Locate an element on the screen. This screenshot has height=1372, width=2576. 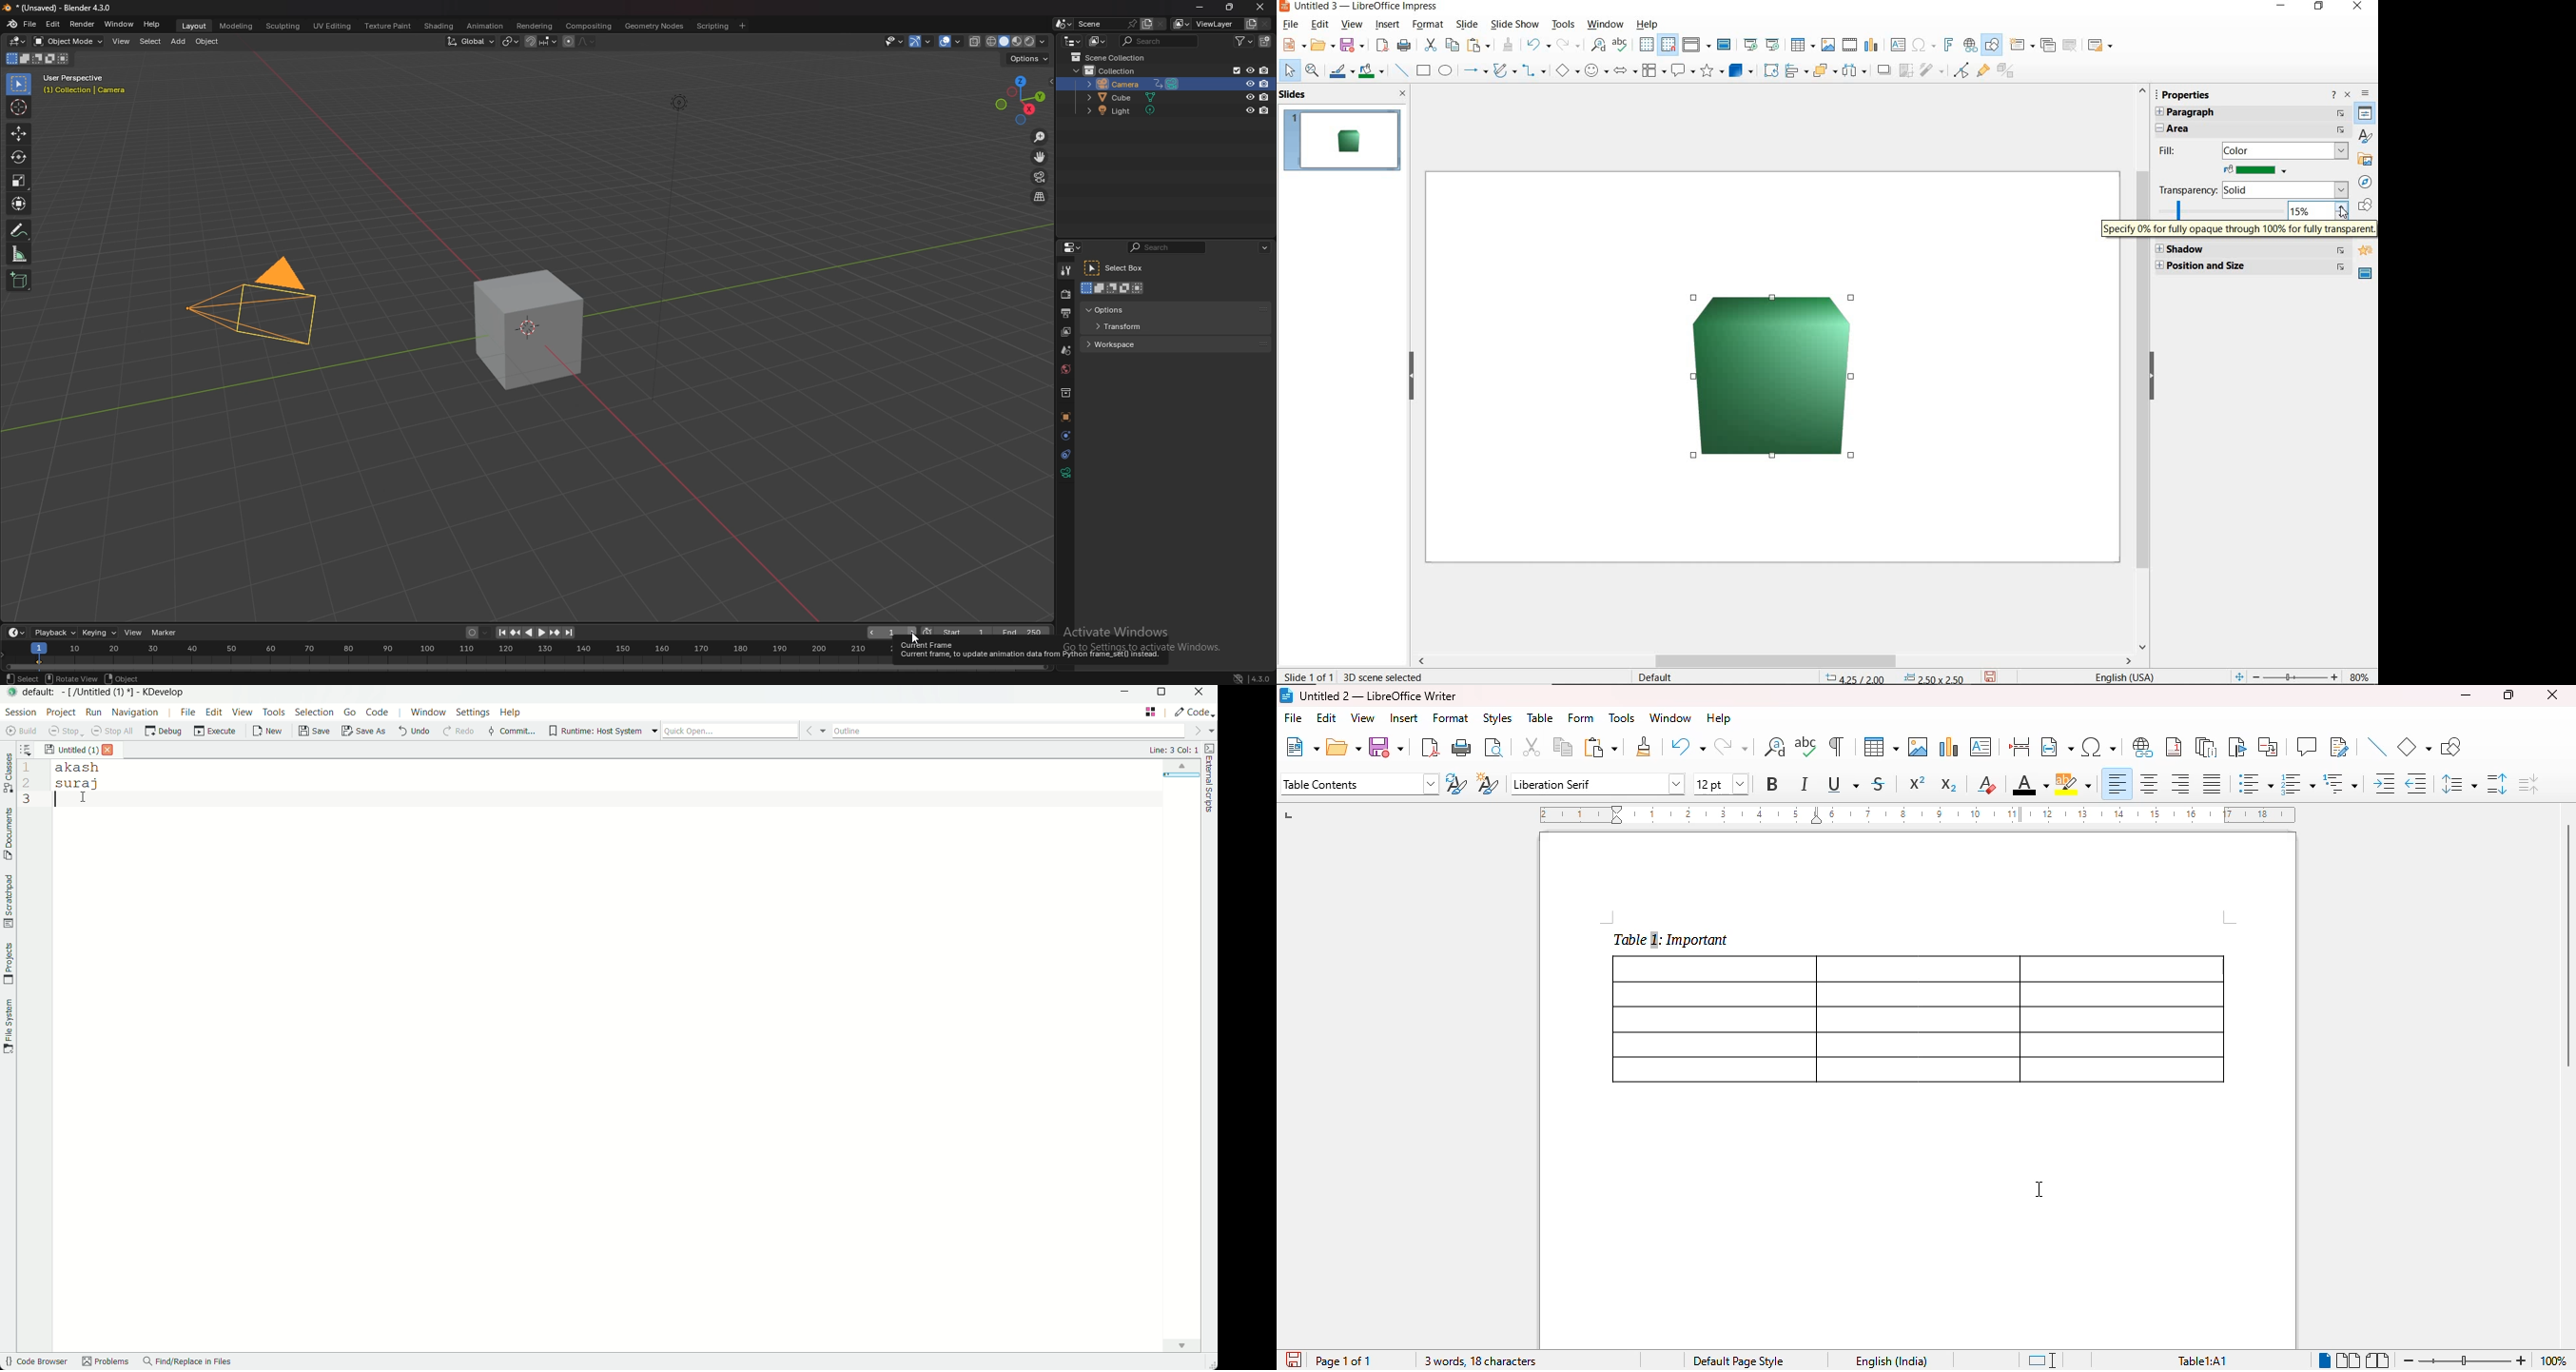
snapping is located at coordinates (540, 41).